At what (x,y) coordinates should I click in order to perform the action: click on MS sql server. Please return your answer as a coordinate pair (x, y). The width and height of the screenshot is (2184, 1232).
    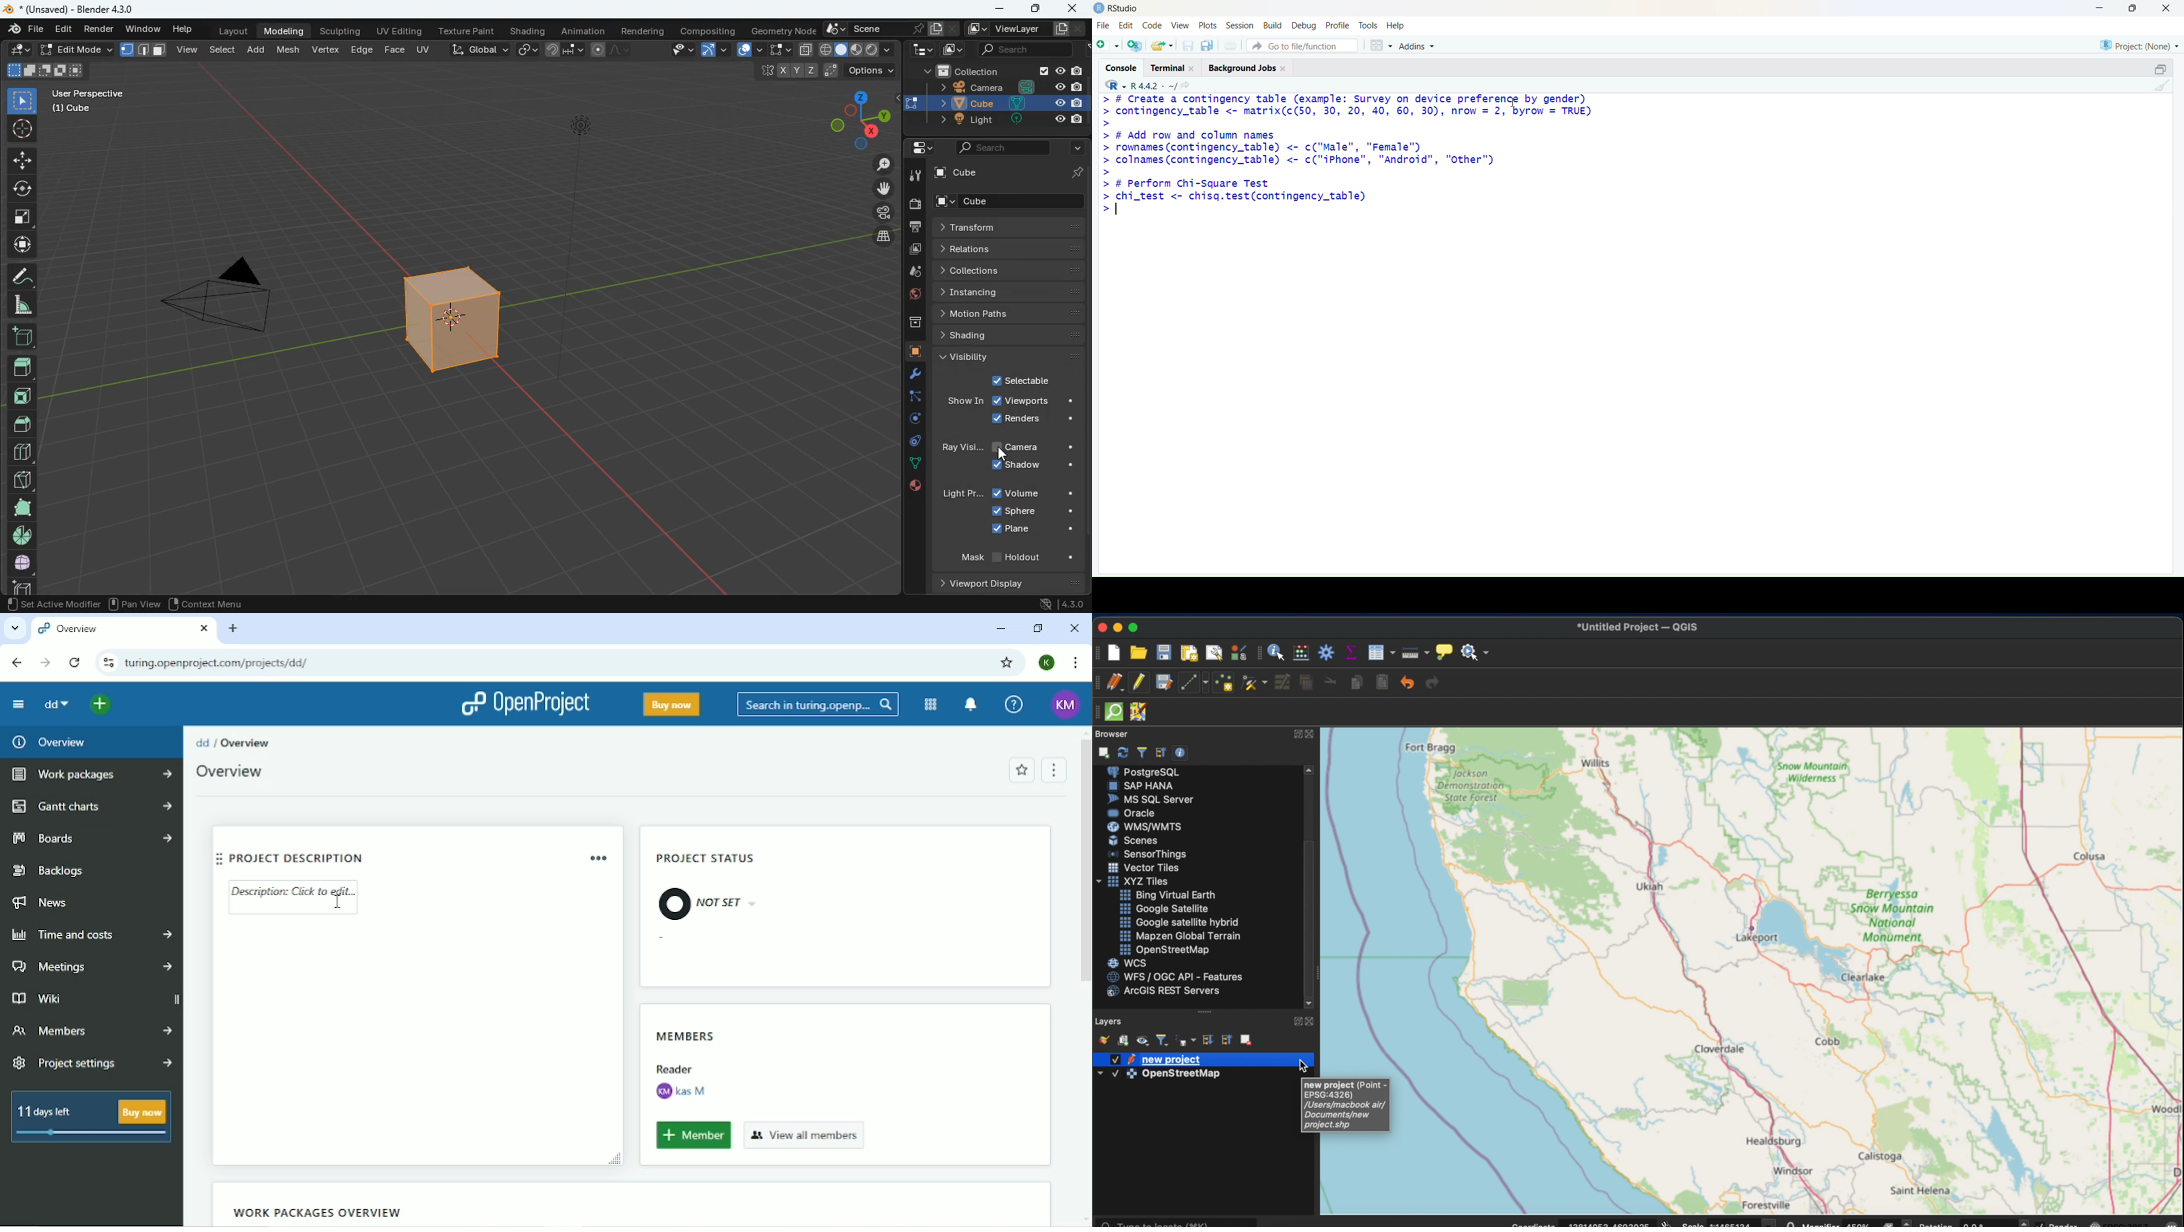
    Looking at the image, I should click on (1149, 799).